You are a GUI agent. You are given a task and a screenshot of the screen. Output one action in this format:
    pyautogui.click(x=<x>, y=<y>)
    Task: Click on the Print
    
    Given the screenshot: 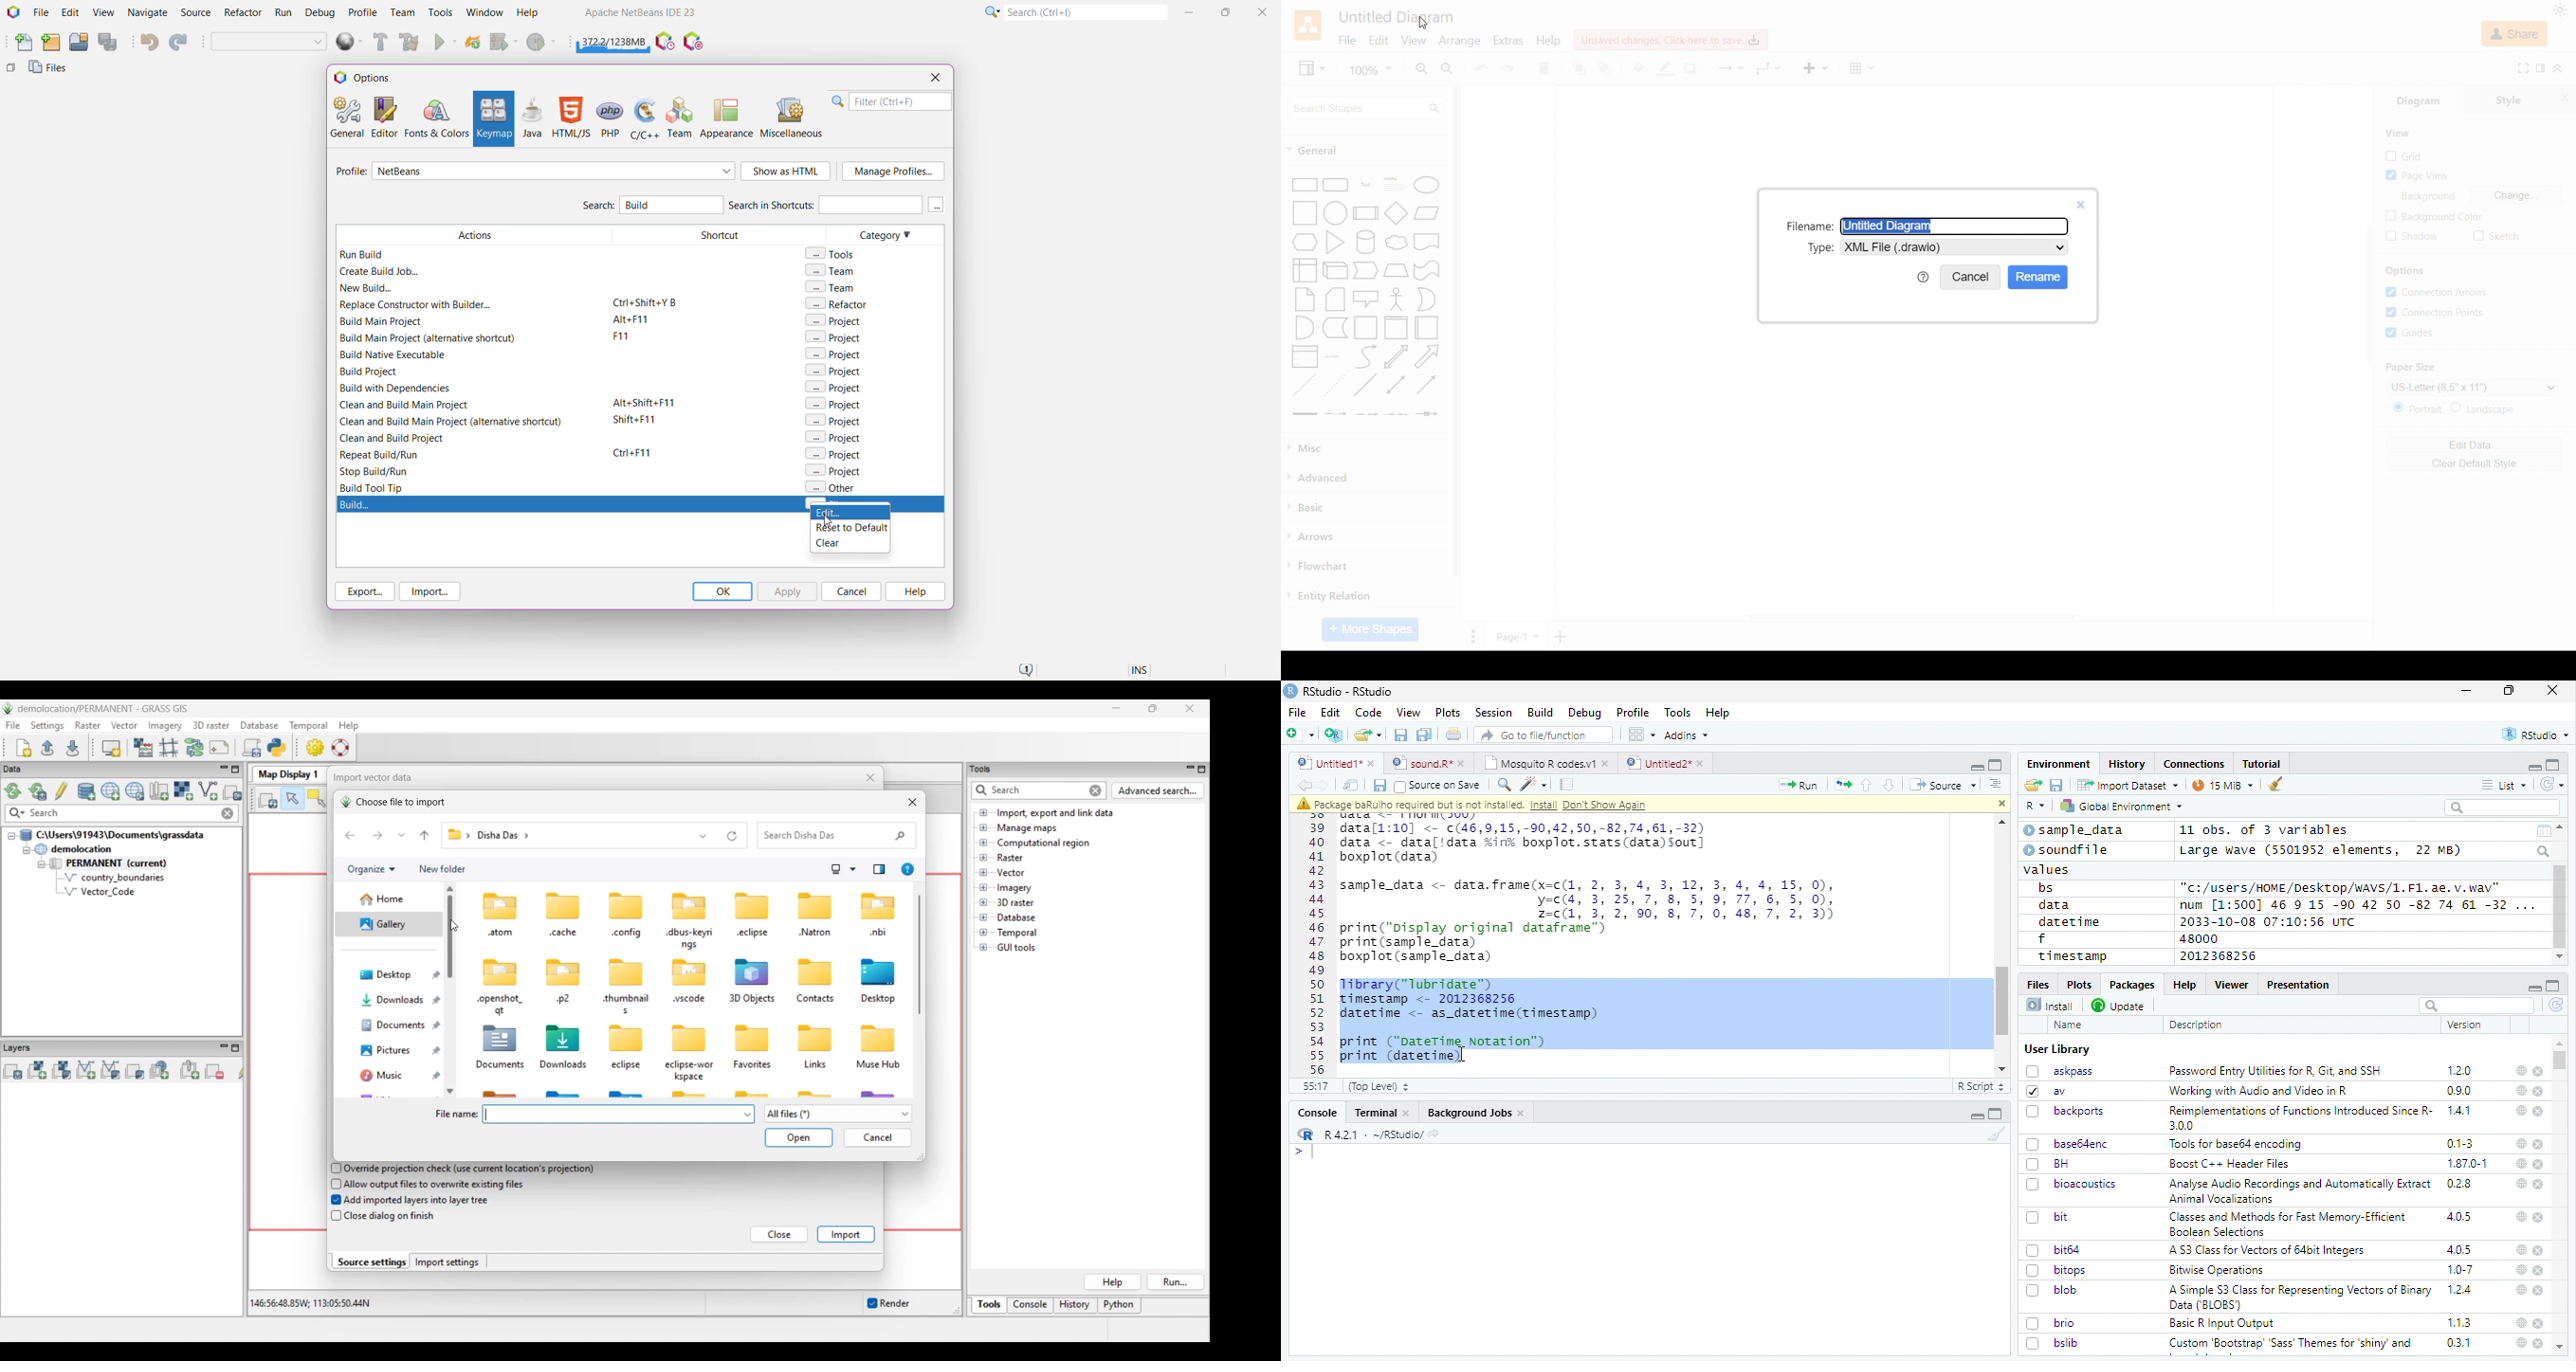 What is the action you would take?
    pyautogui.click(x=1454, y=734)
    